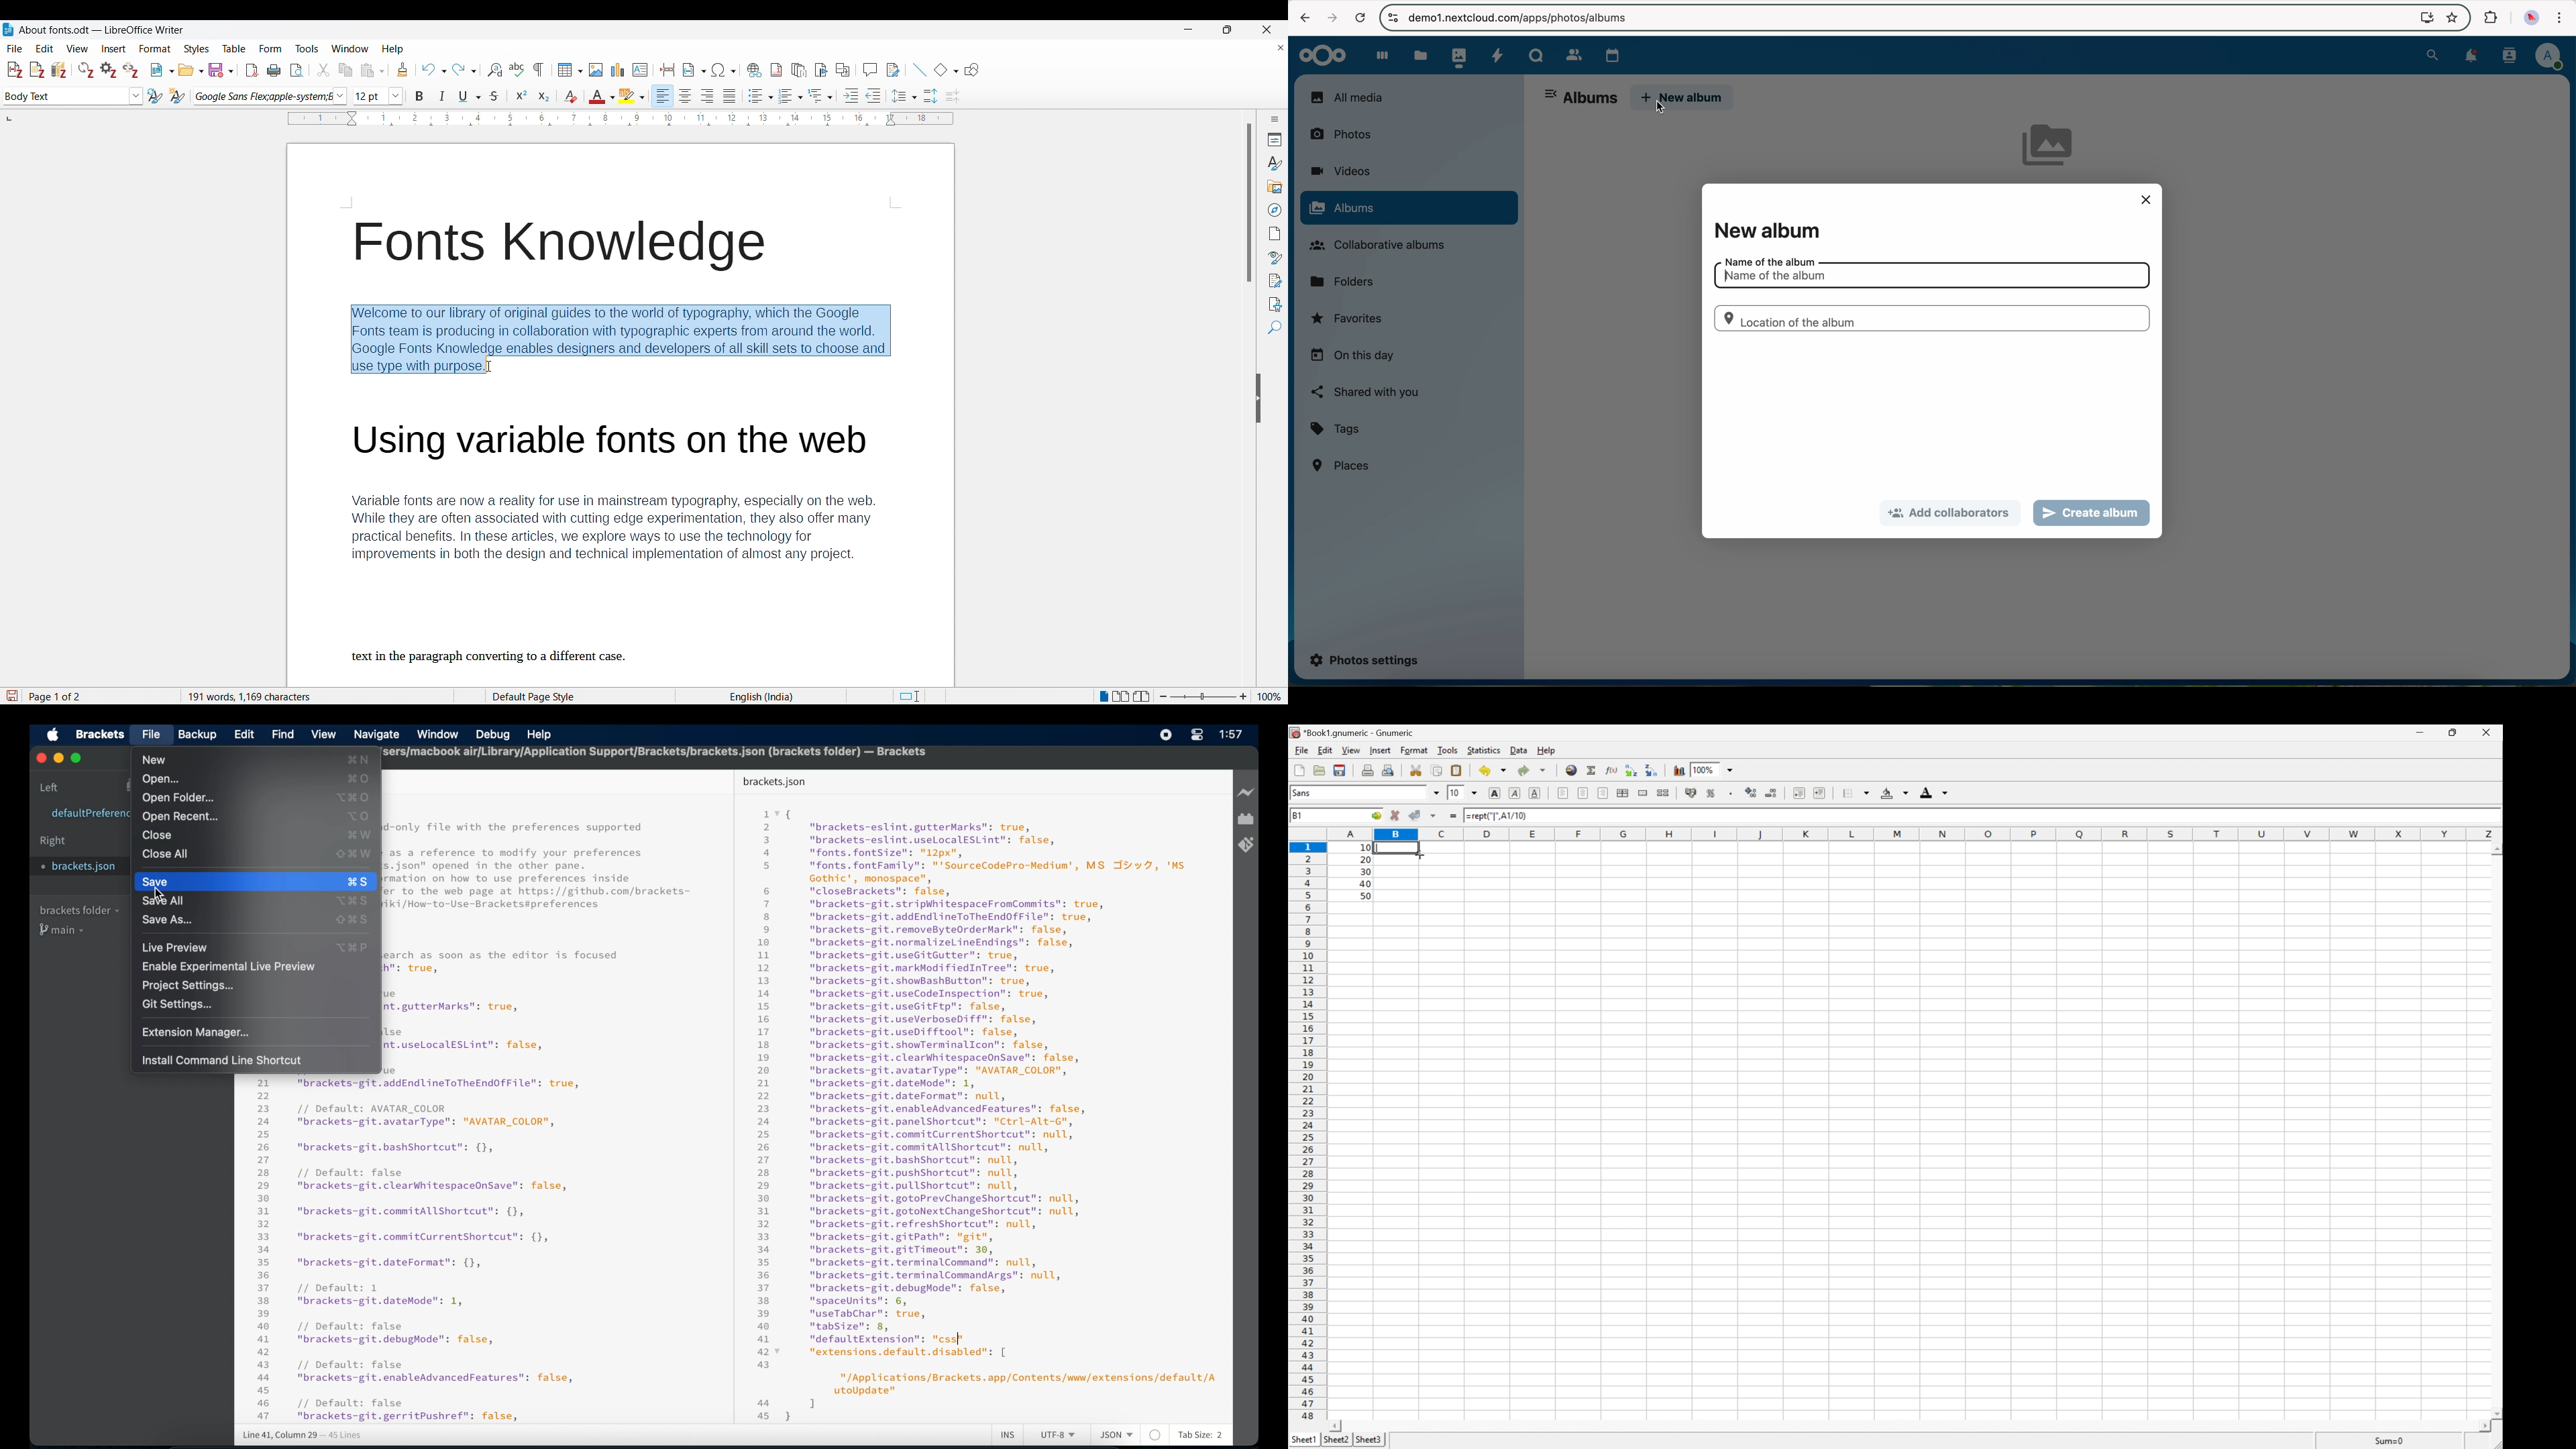 Image resolution: width=2576 pixels, height=1456 pixels. What do you see at coordinates (695, 96) in the screenshot?
I see `Paragraph alignment options` at bounding box center [695, 96].